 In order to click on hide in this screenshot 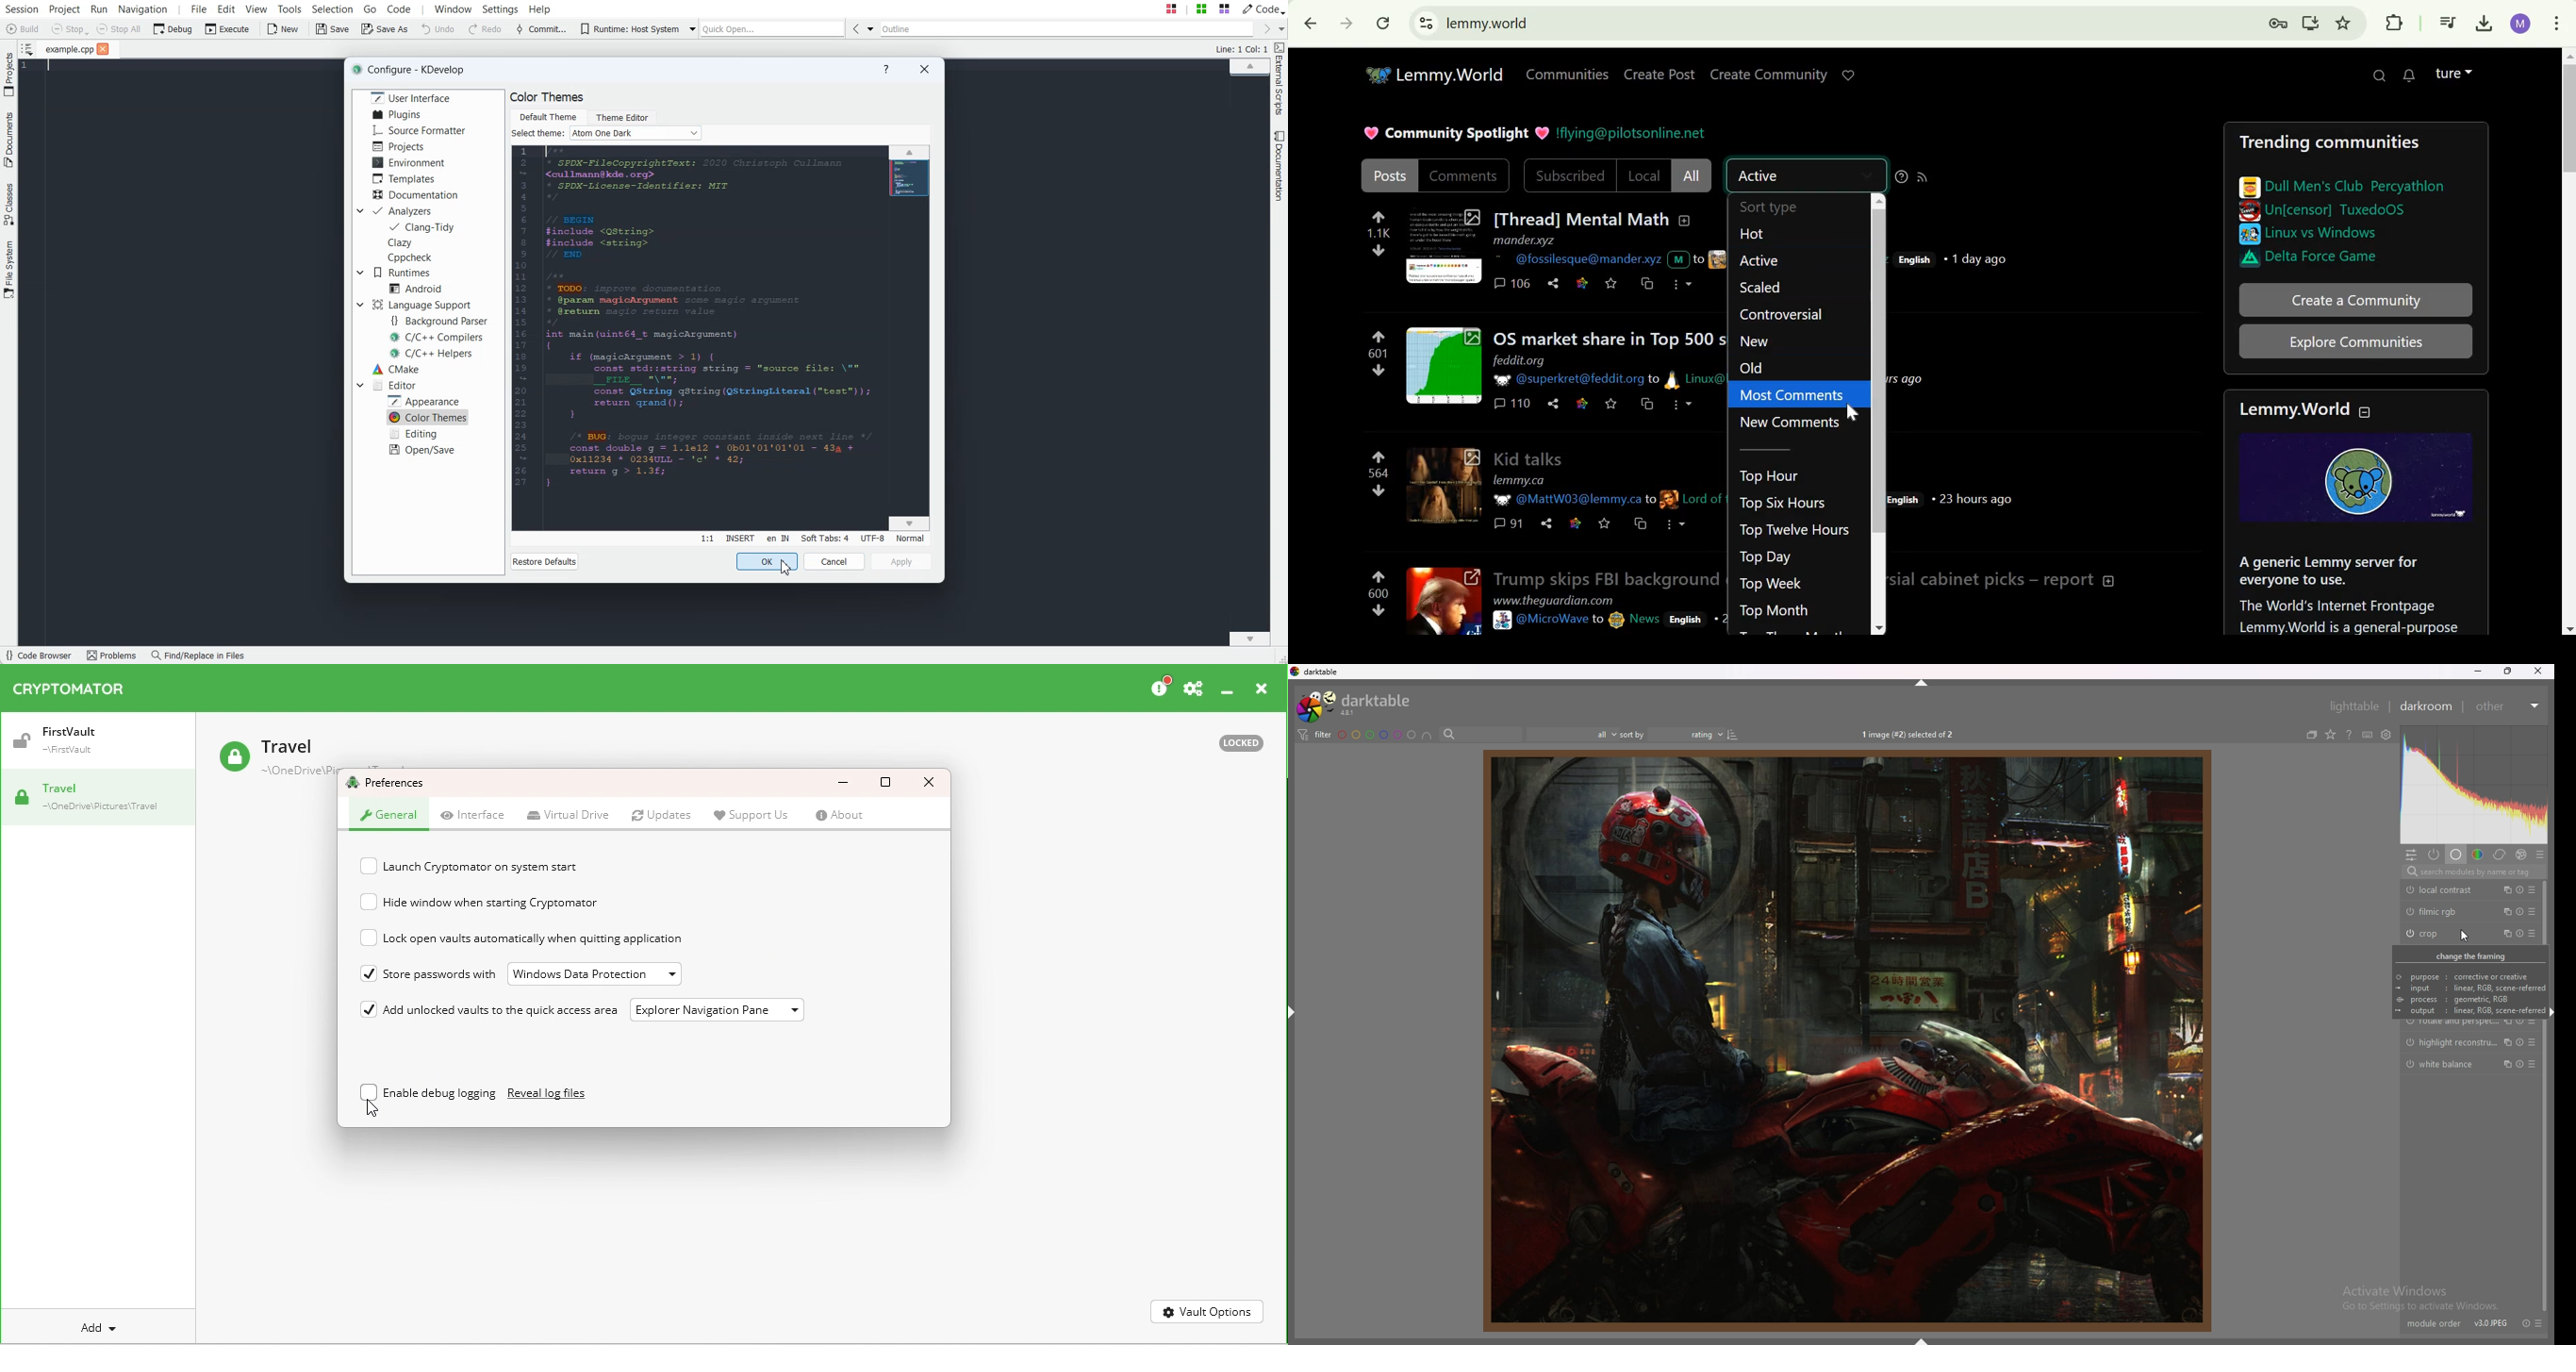, I will do `click(1918, 683)`.